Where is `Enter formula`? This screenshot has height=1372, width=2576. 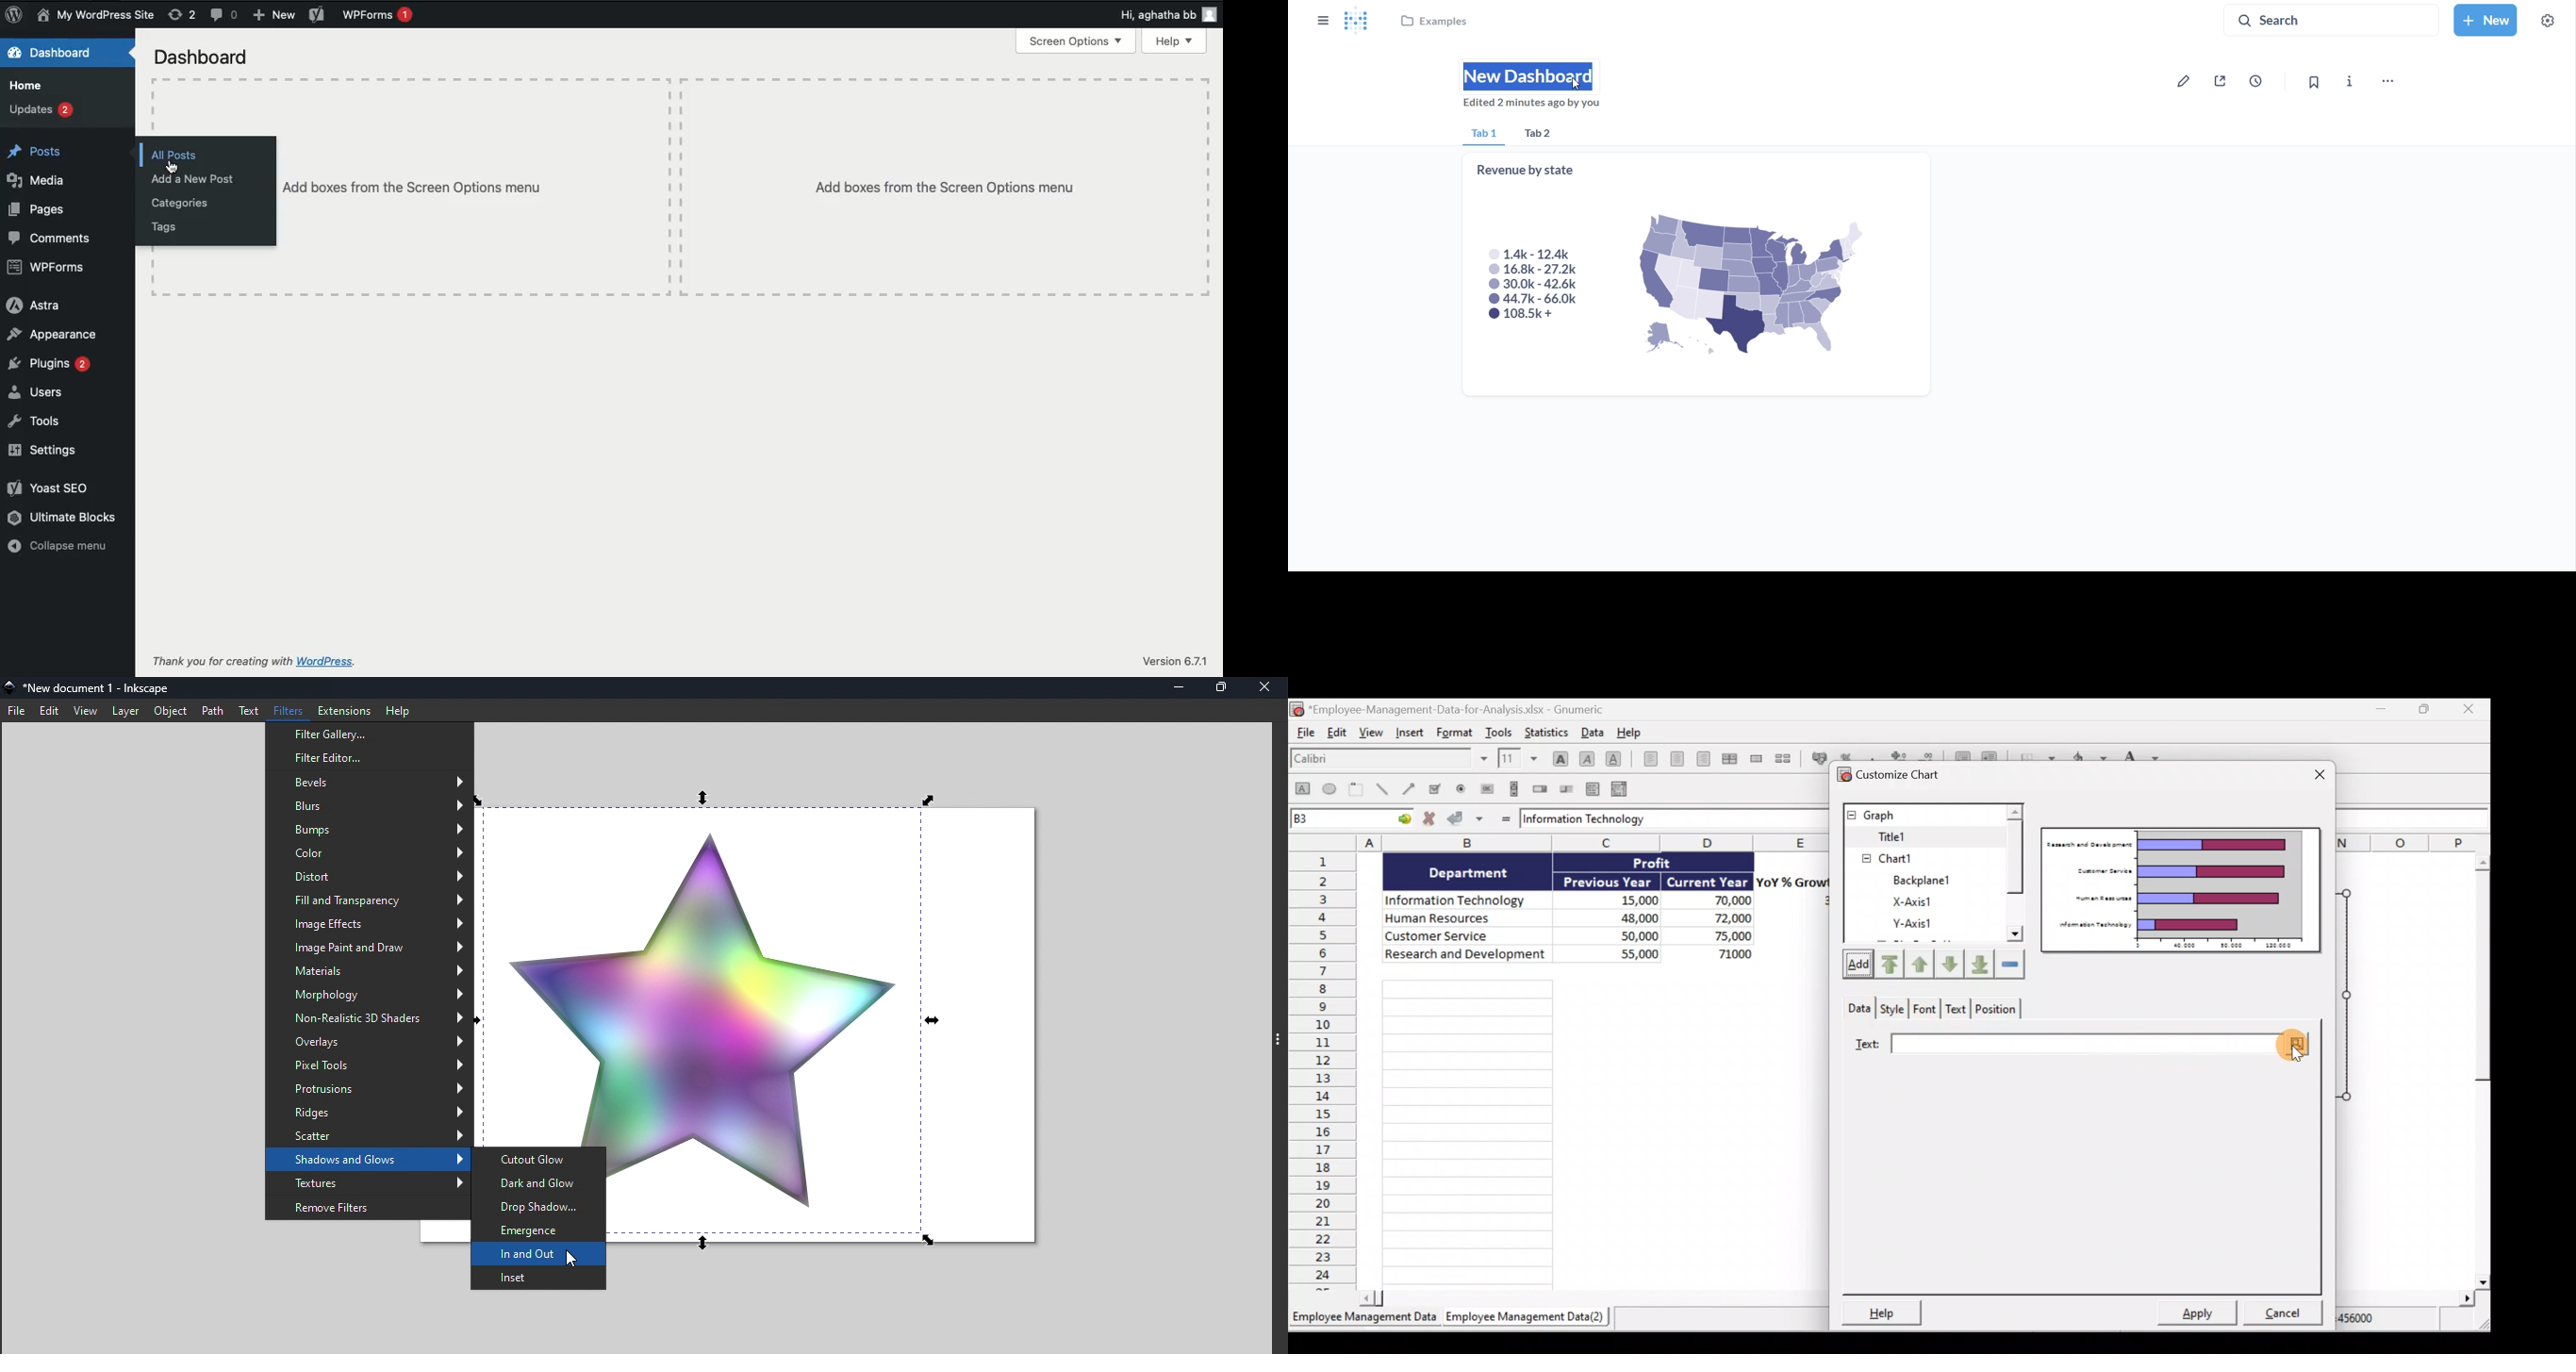 Enter formula is located at coordinates (1507, 819).